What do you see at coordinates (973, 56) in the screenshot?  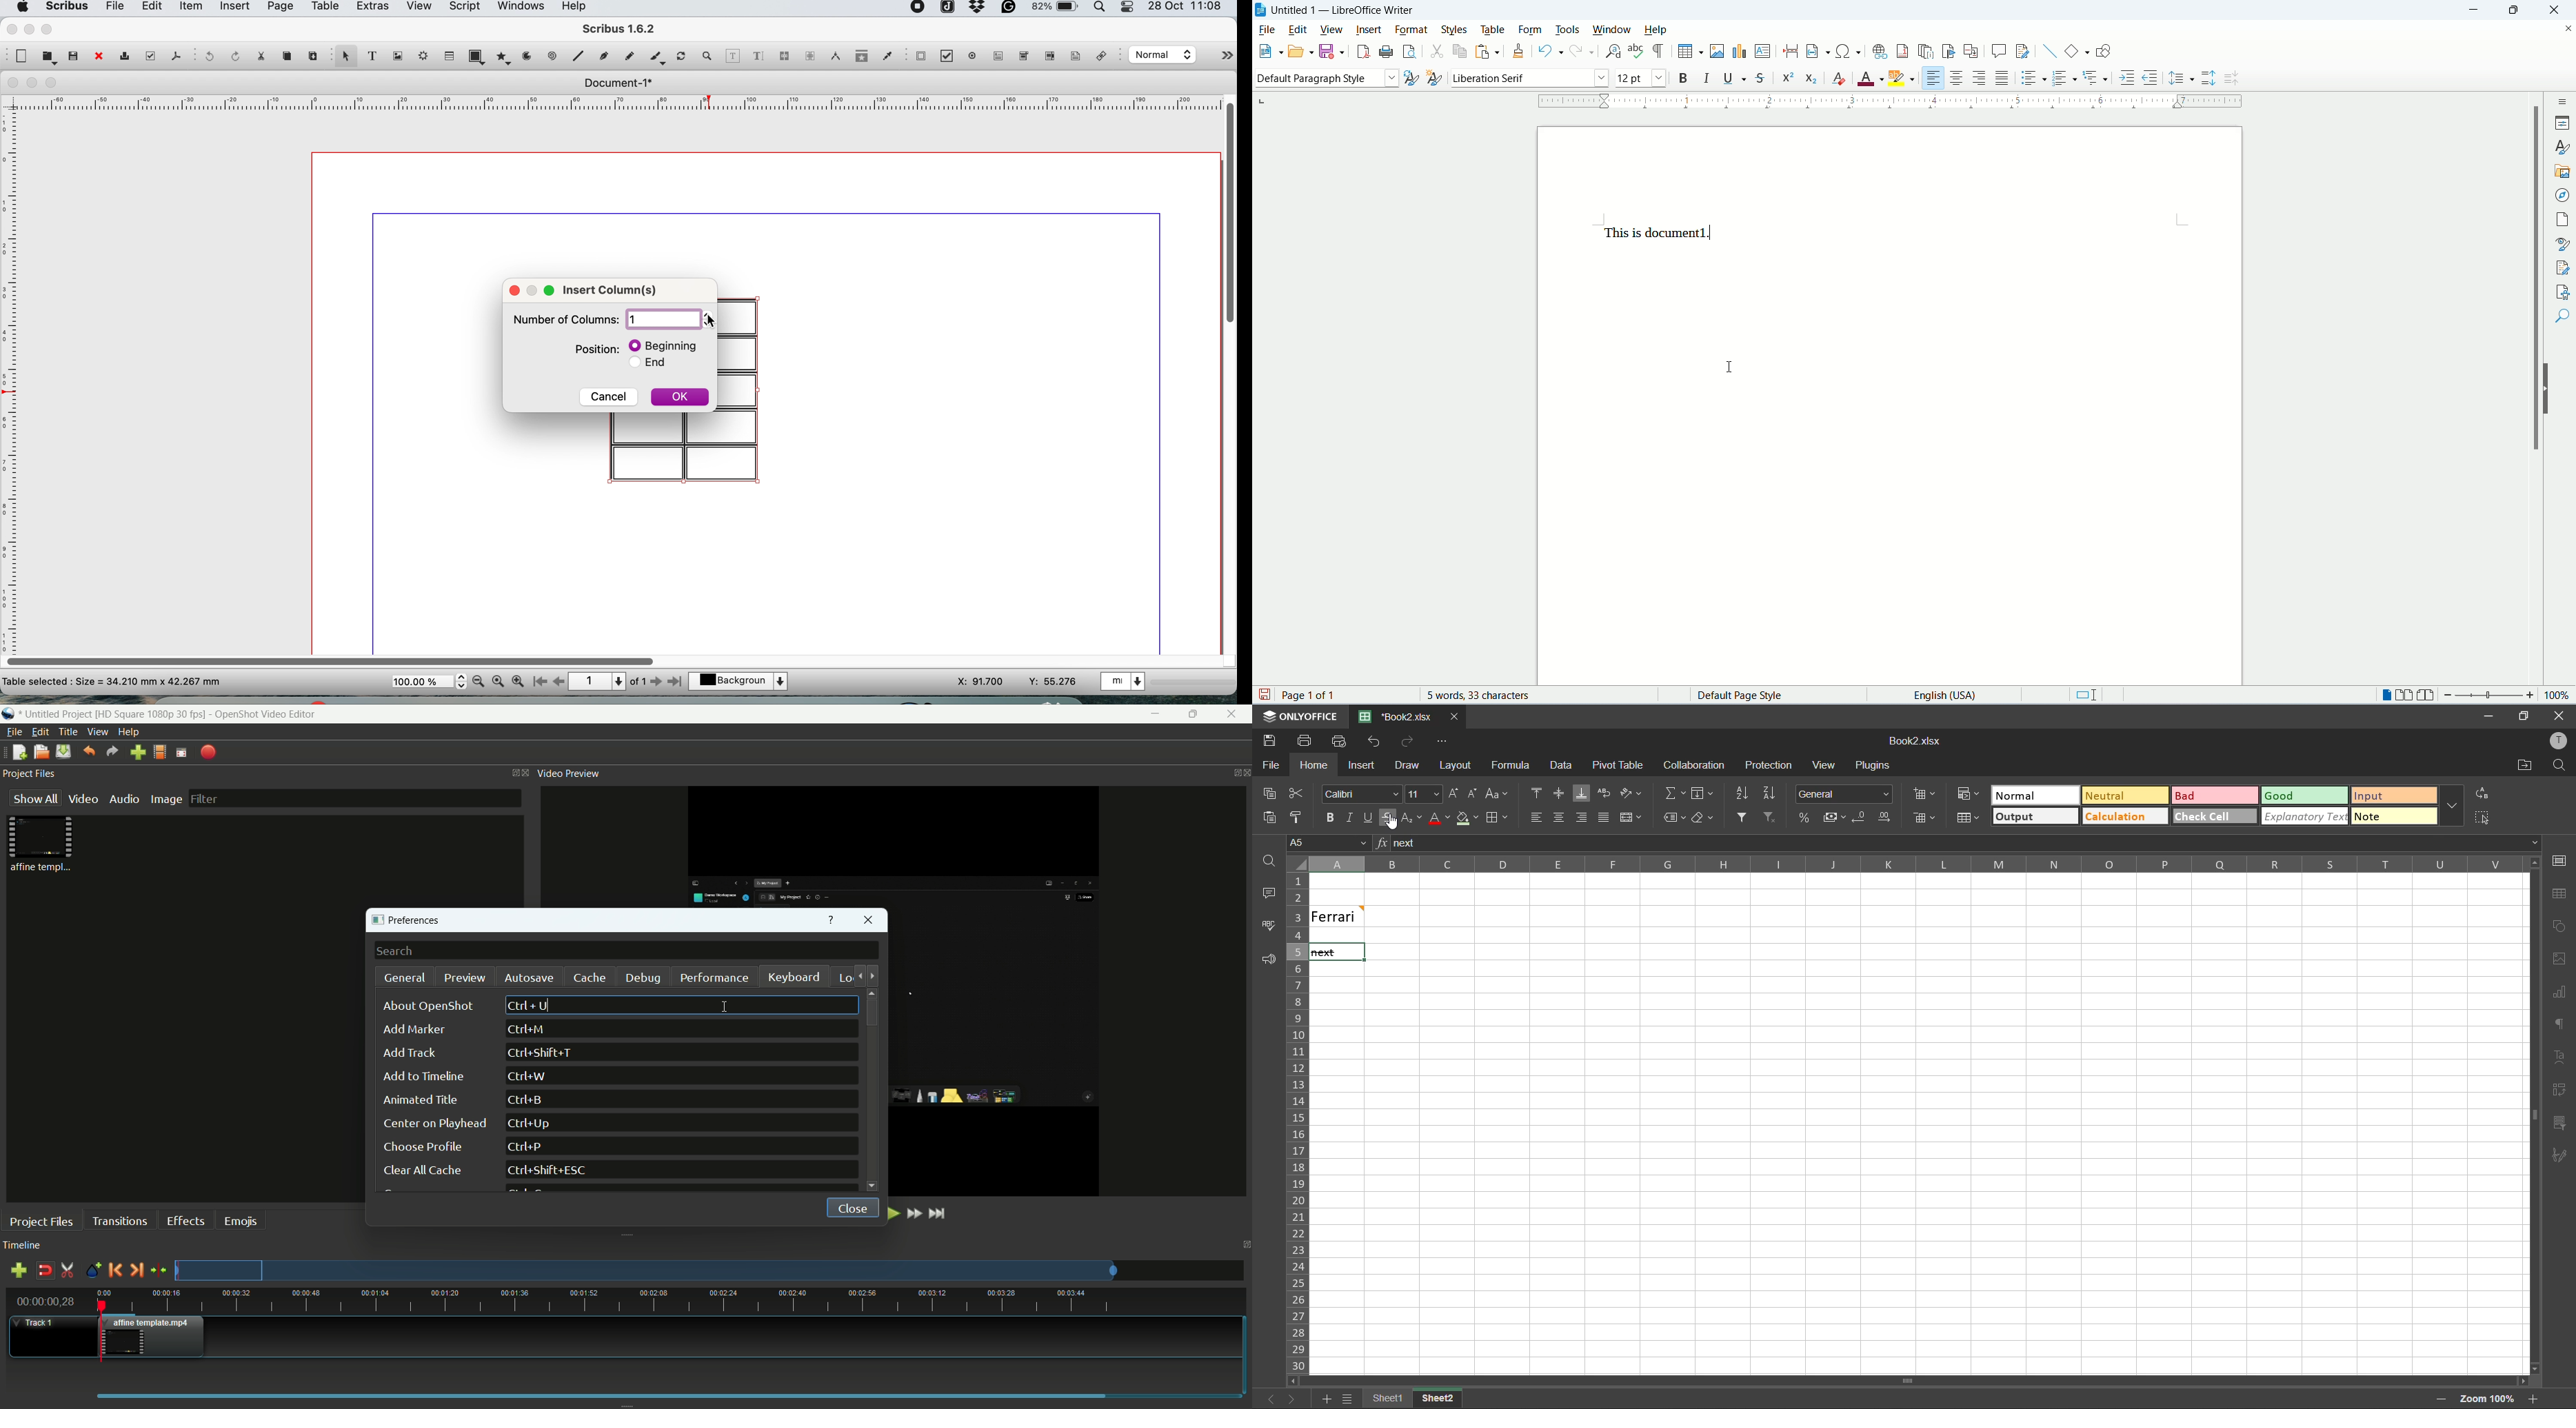 I see `pdf radio button` at bounding box center [973, 56].